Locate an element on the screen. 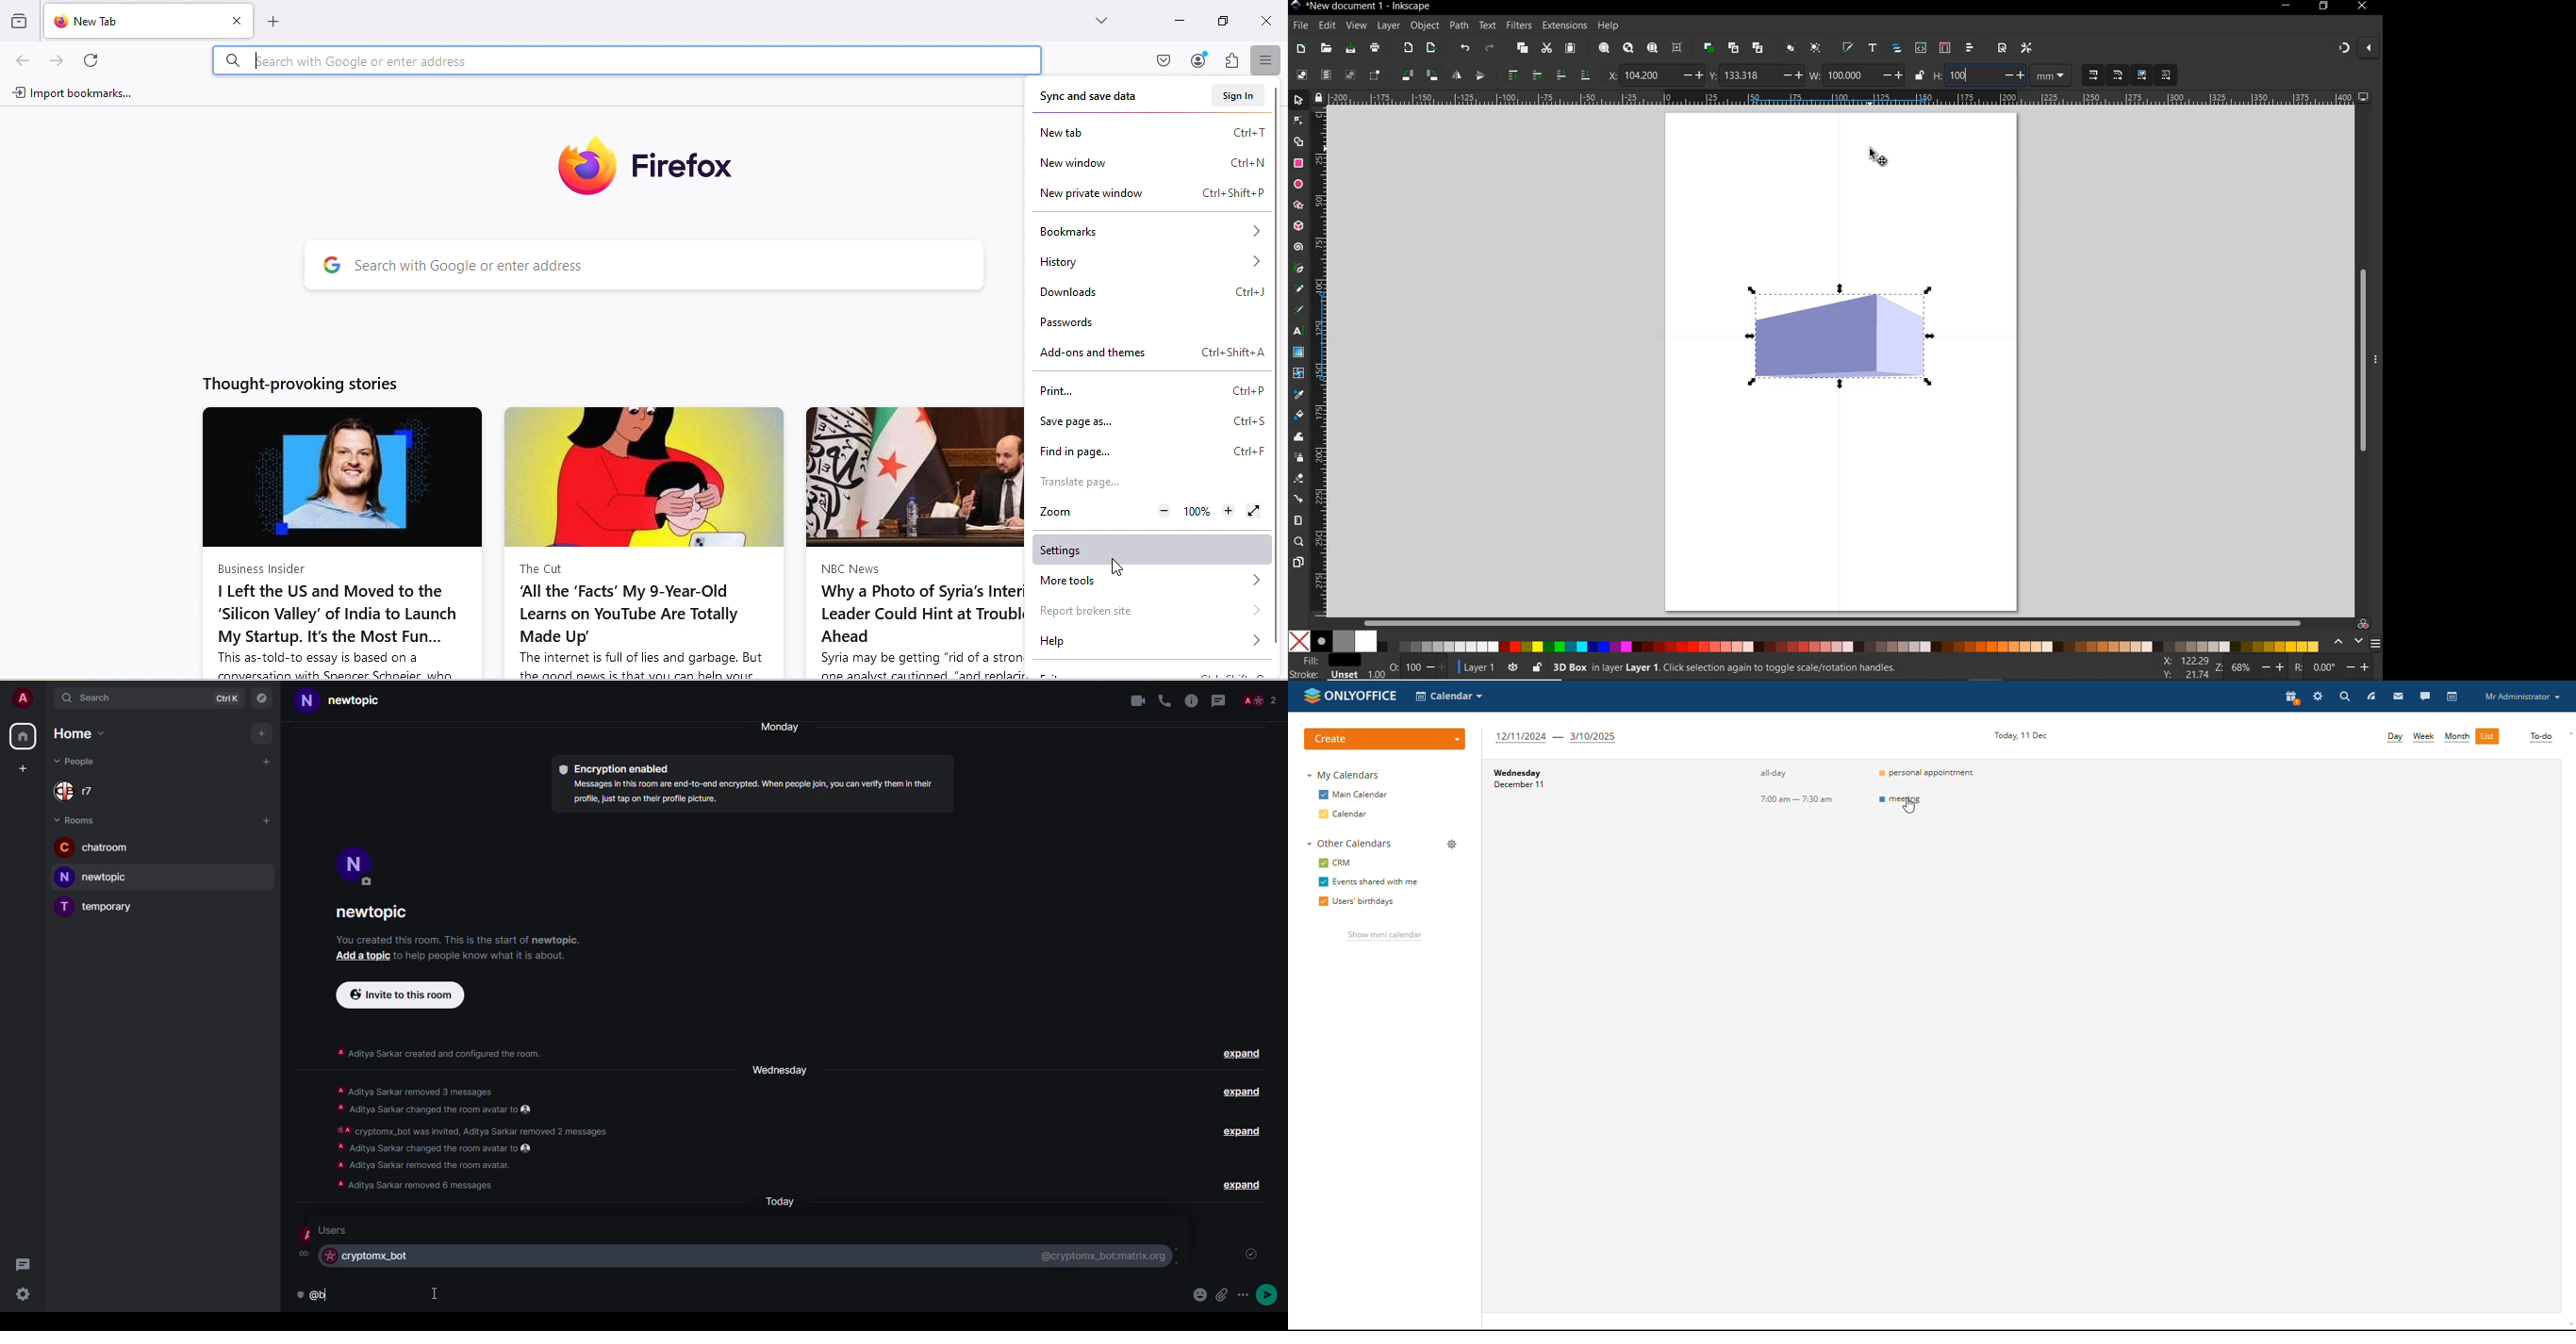 The height and width of the screenshot is (1344, 2576). x is located at coordinates (1609, 74).